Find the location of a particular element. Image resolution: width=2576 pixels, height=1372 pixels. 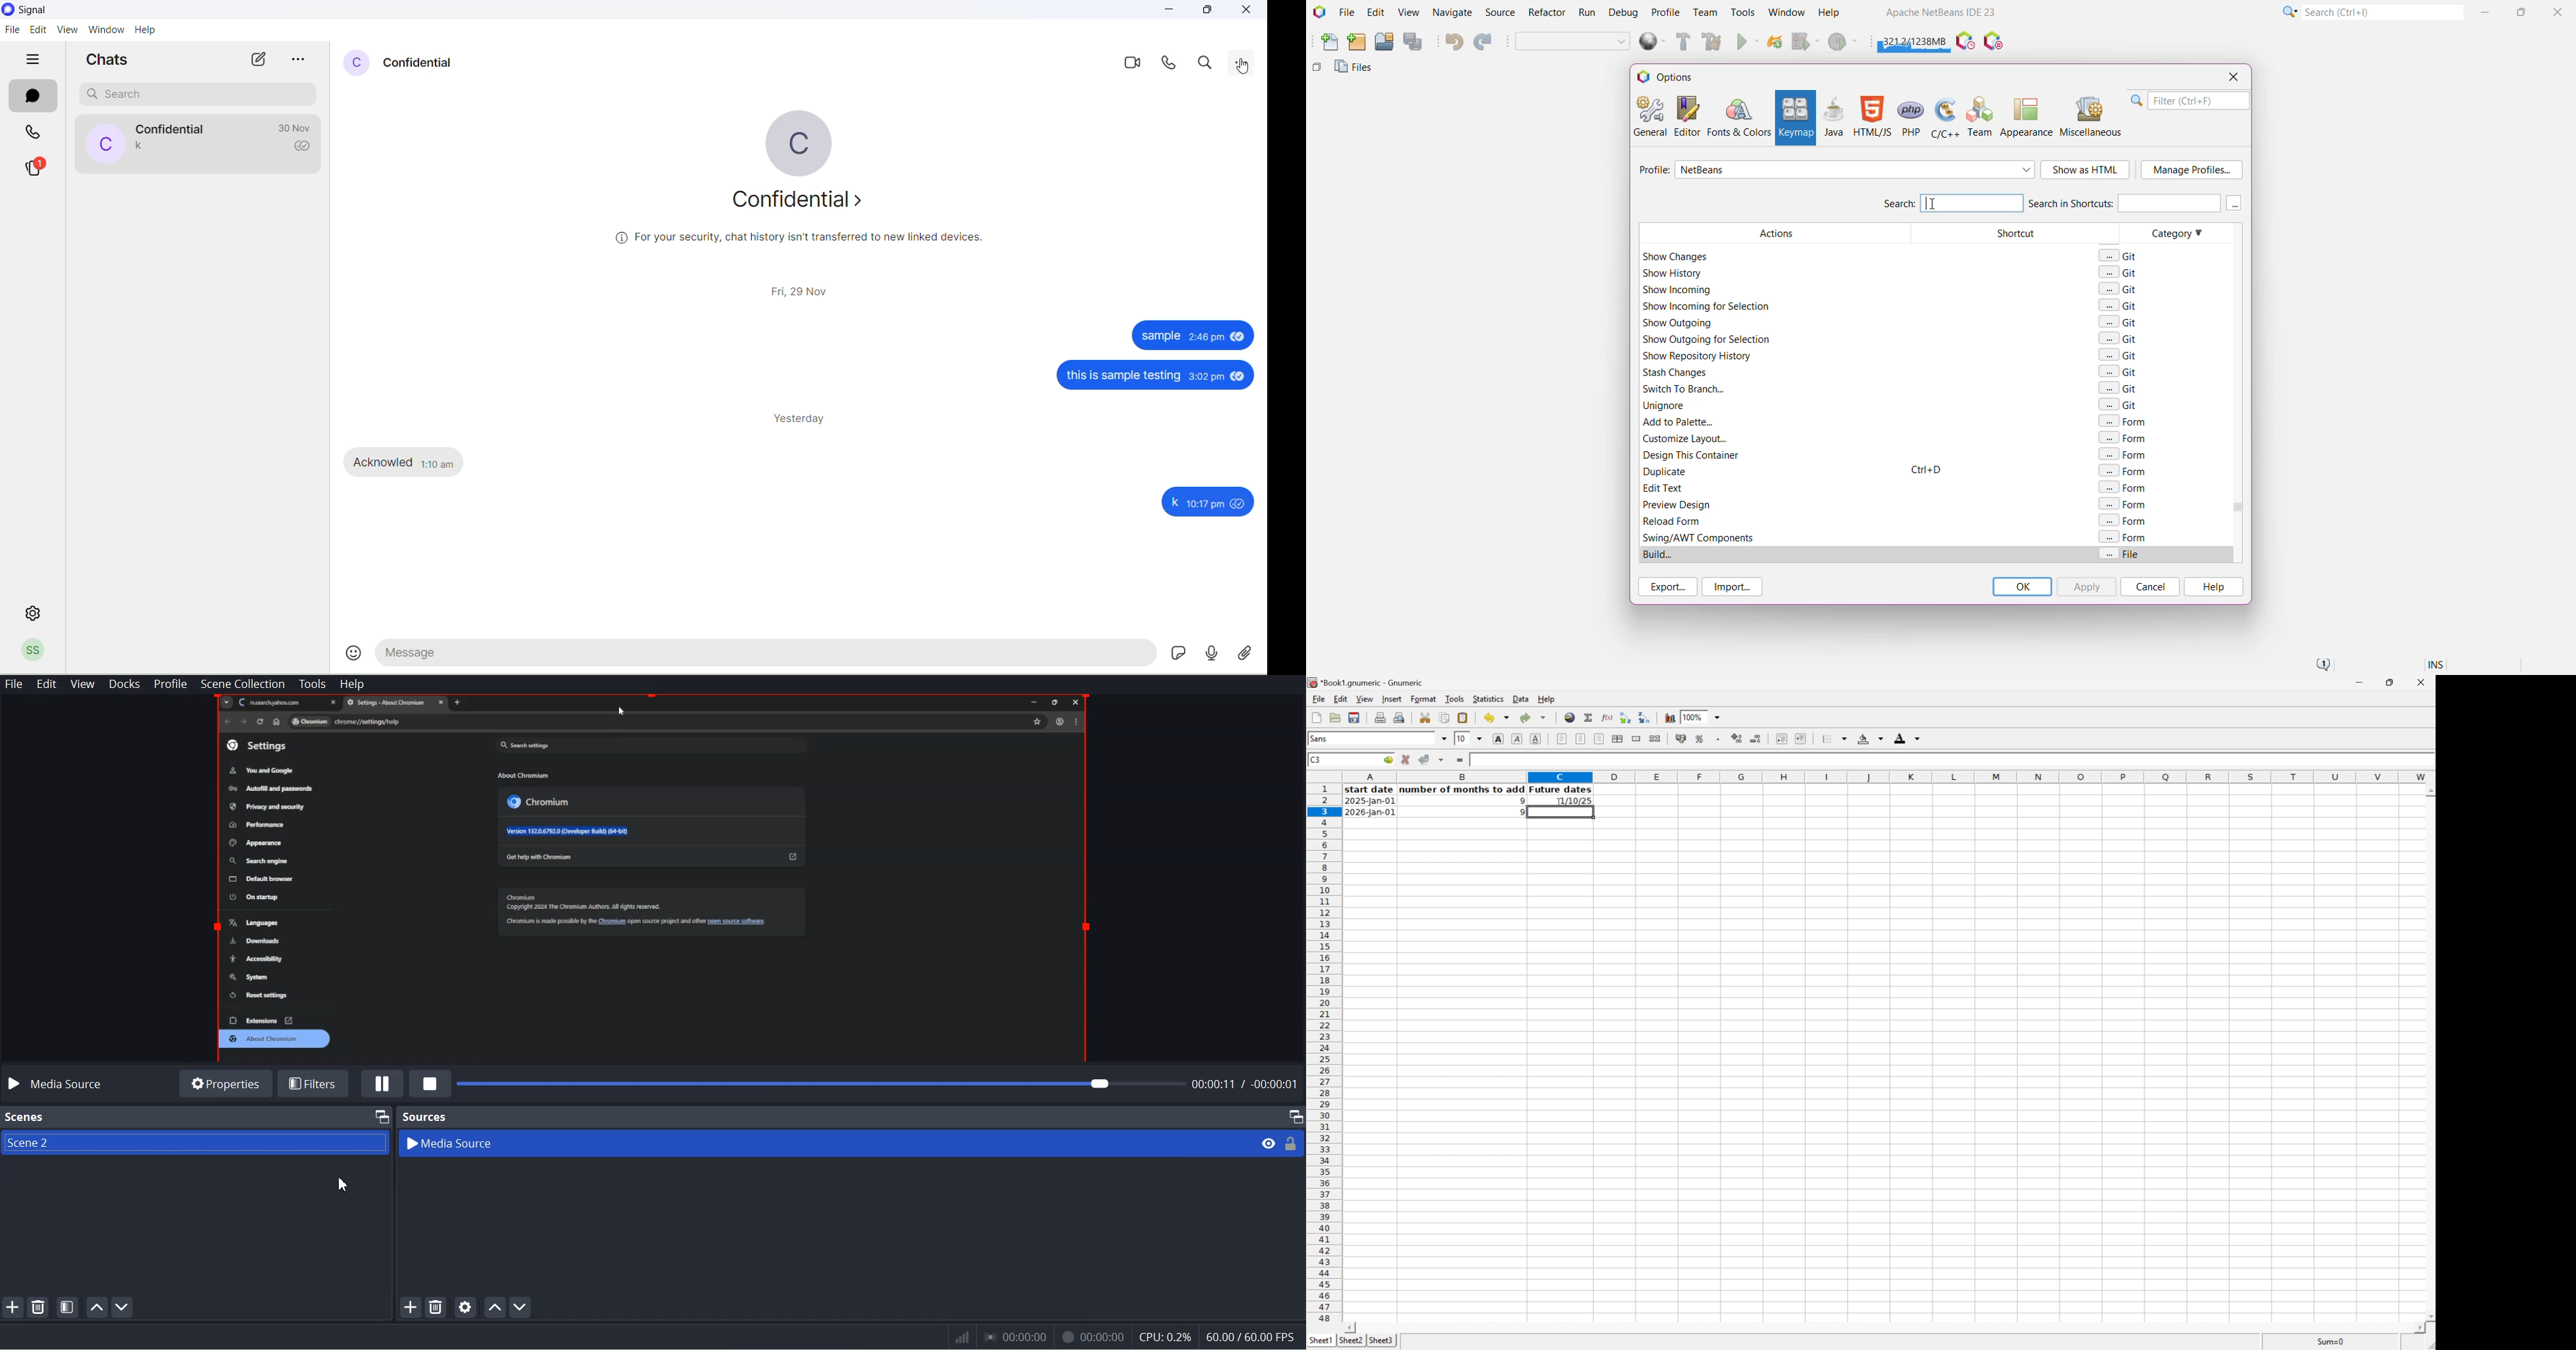

Scroll Right is located at coordinates (2417, 1328).